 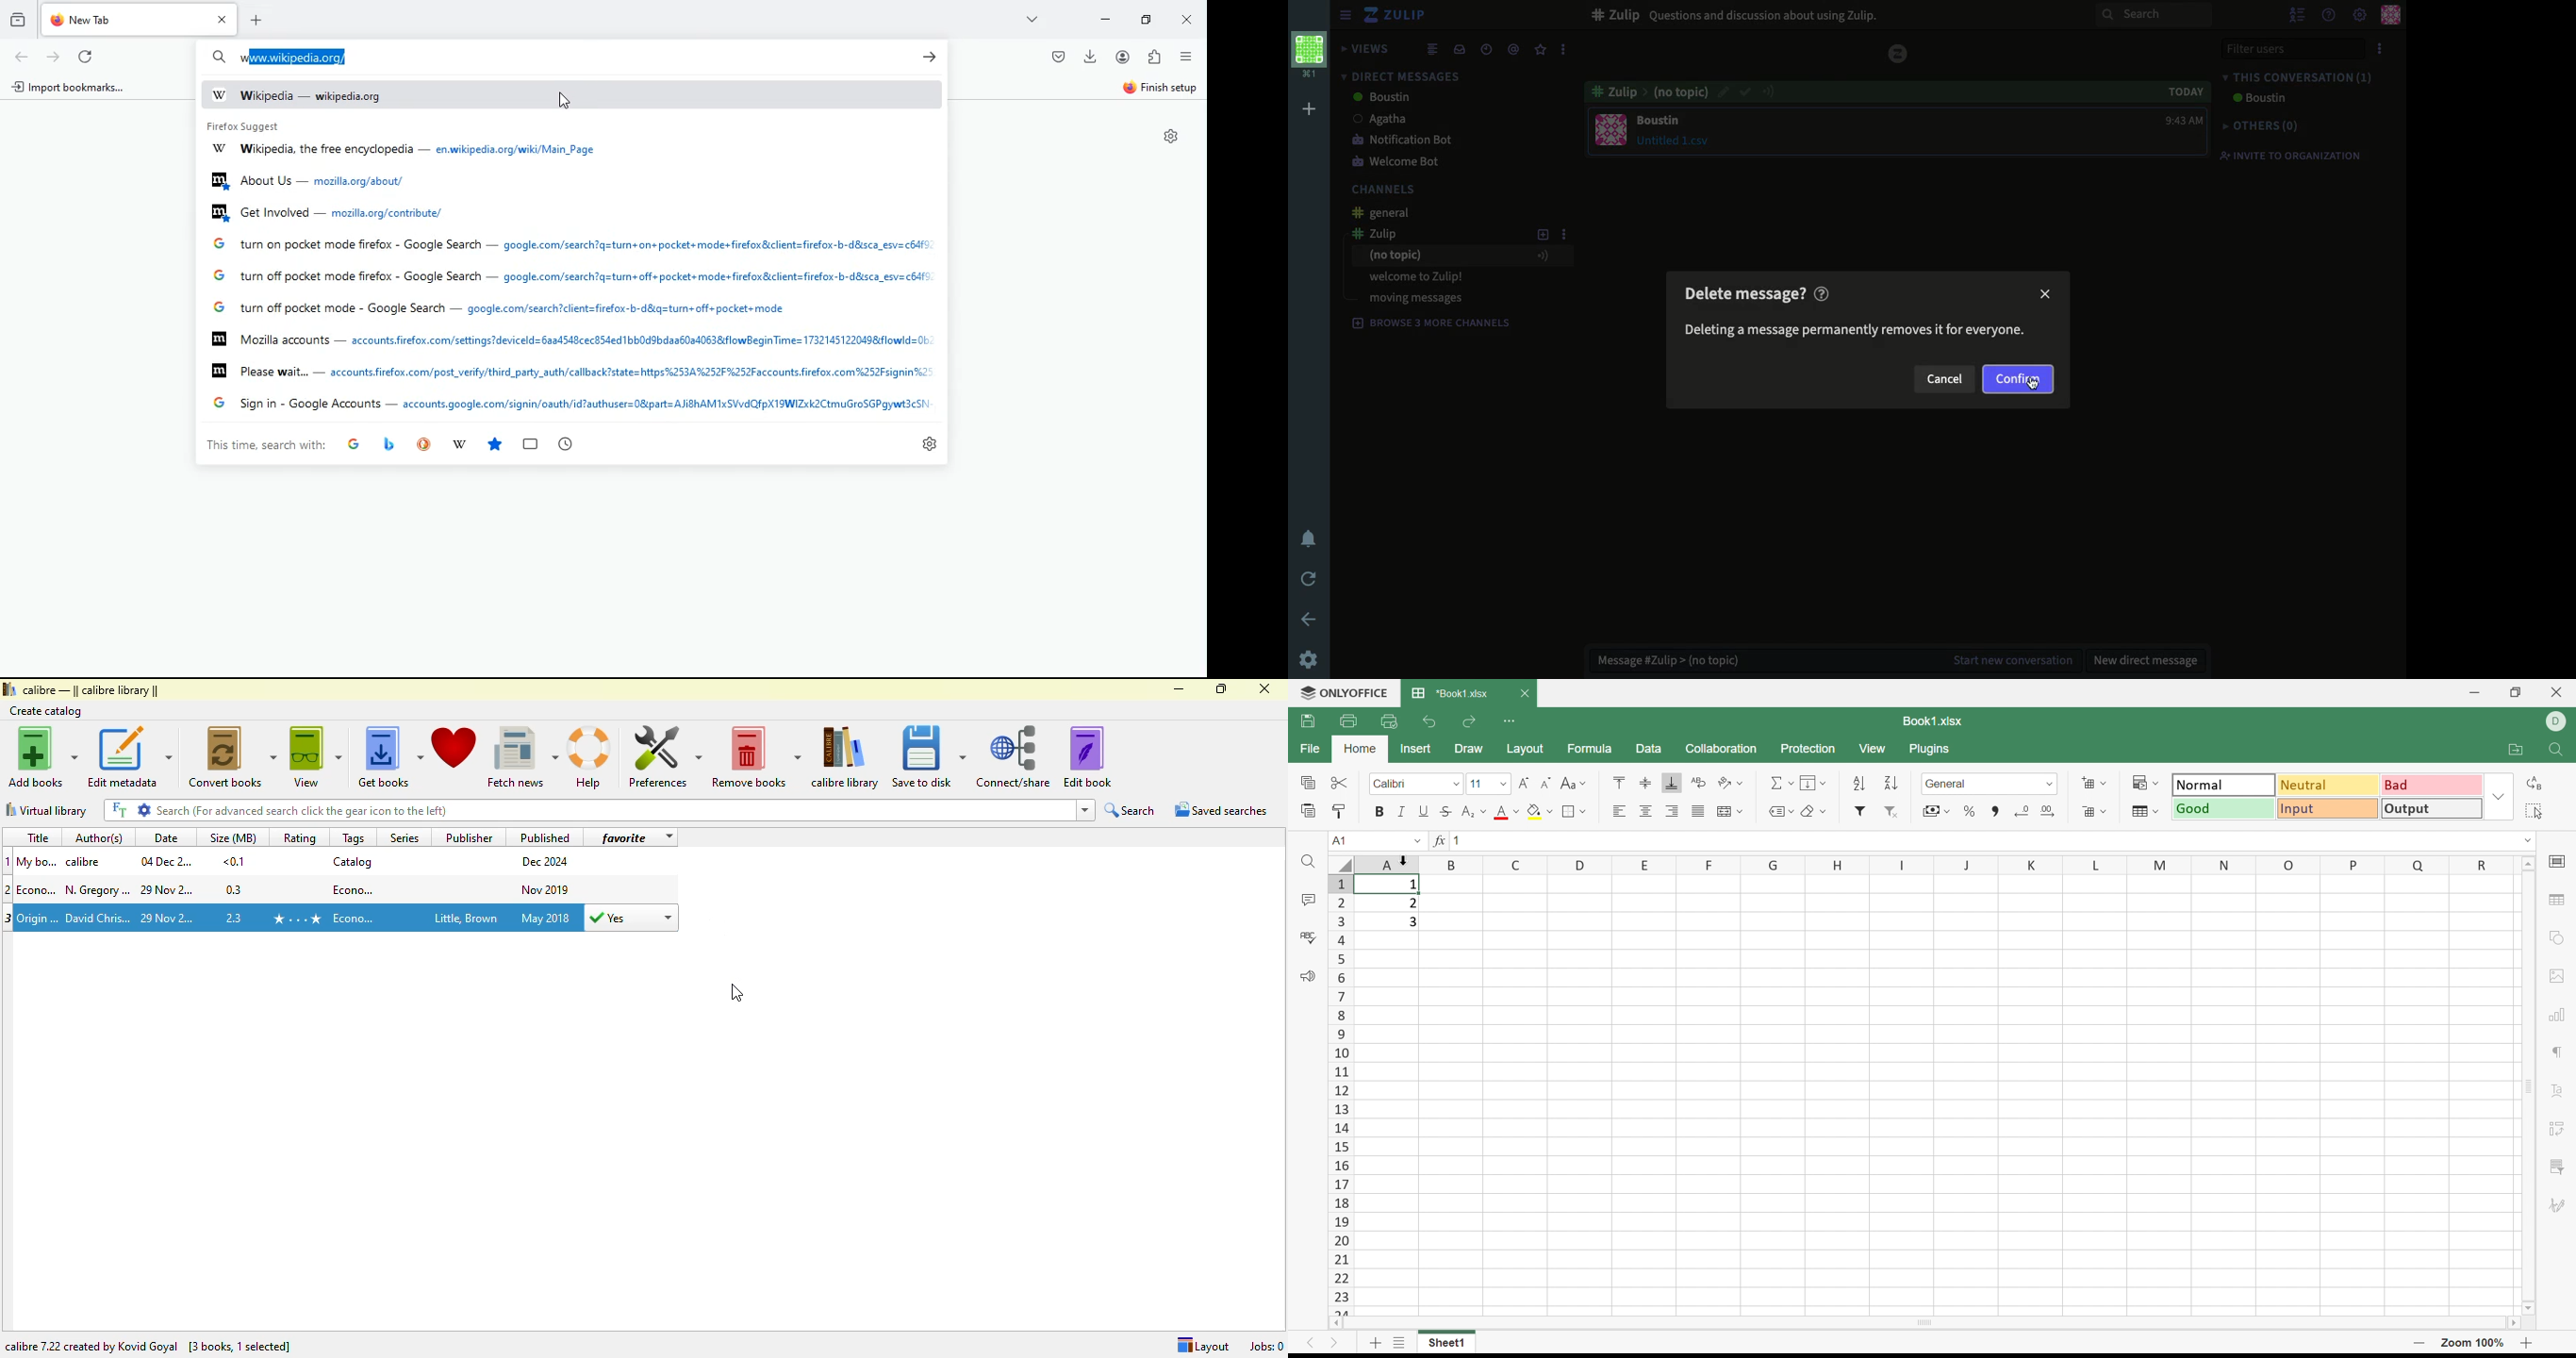 I want to click on zulip, so click(x=1388, y=233).